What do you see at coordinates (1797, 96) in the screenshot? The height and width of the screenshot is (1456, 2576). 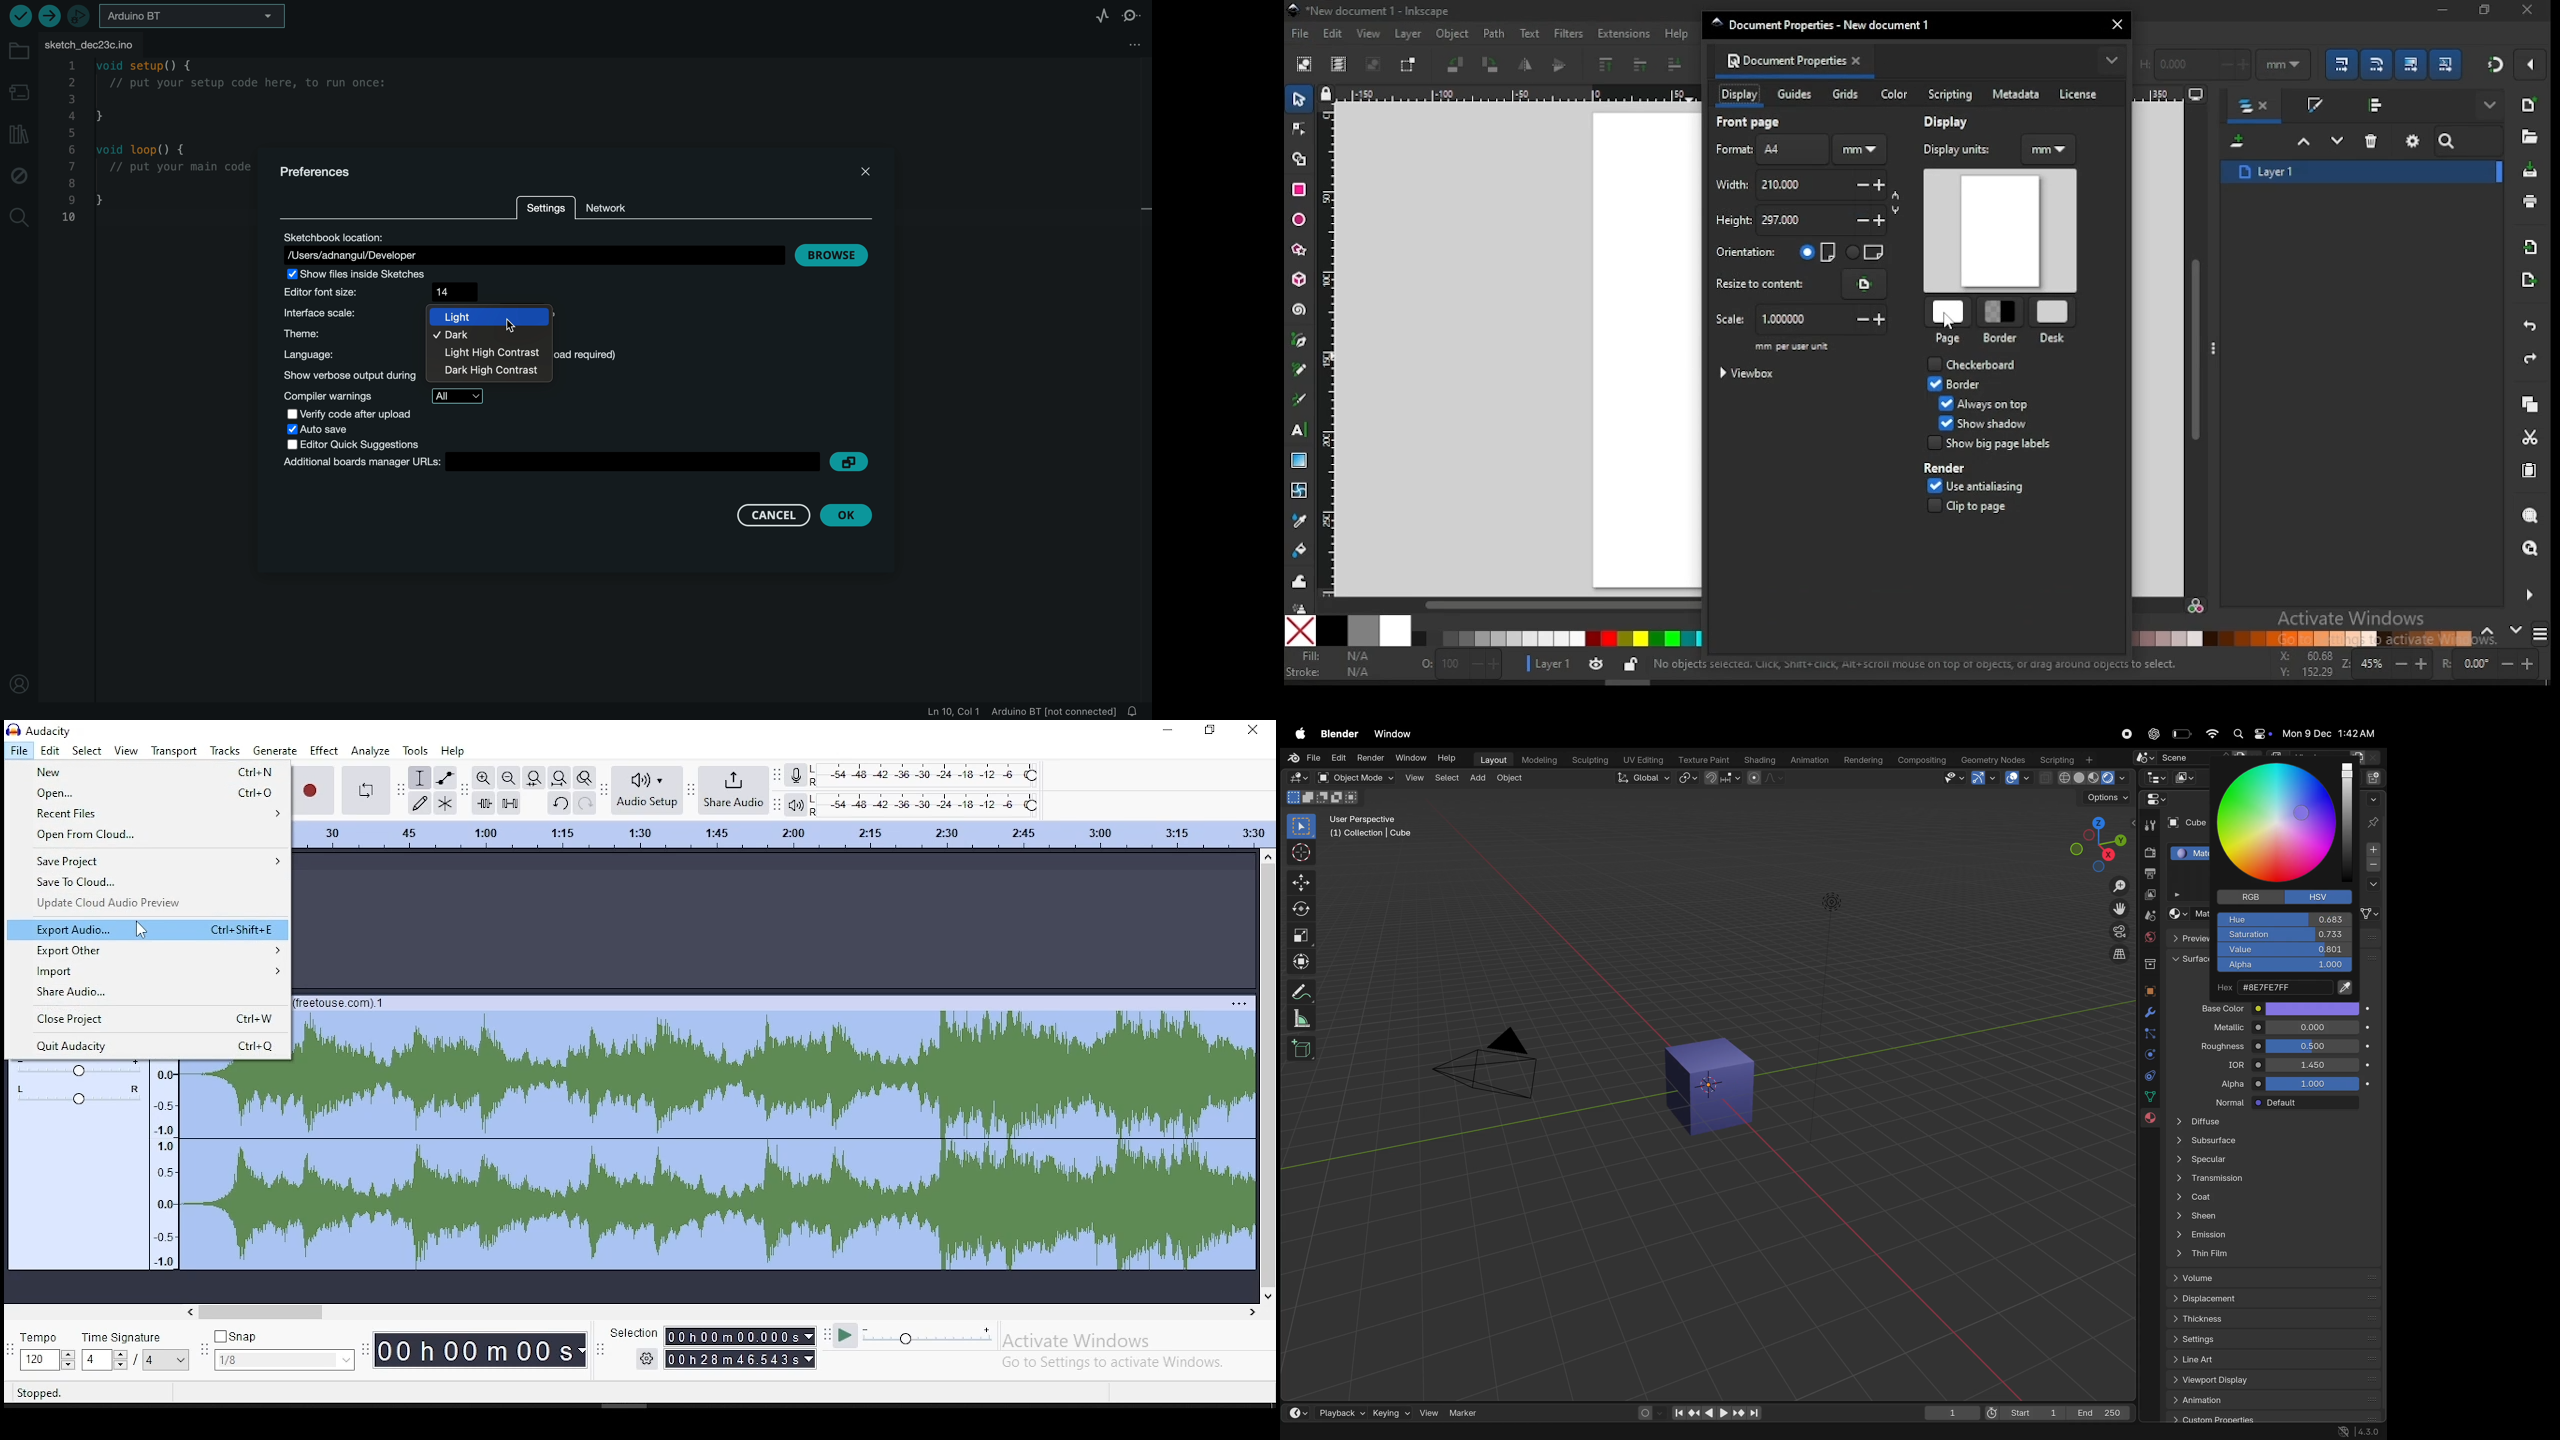 I see `guides` at bounding box center [1797, 96].